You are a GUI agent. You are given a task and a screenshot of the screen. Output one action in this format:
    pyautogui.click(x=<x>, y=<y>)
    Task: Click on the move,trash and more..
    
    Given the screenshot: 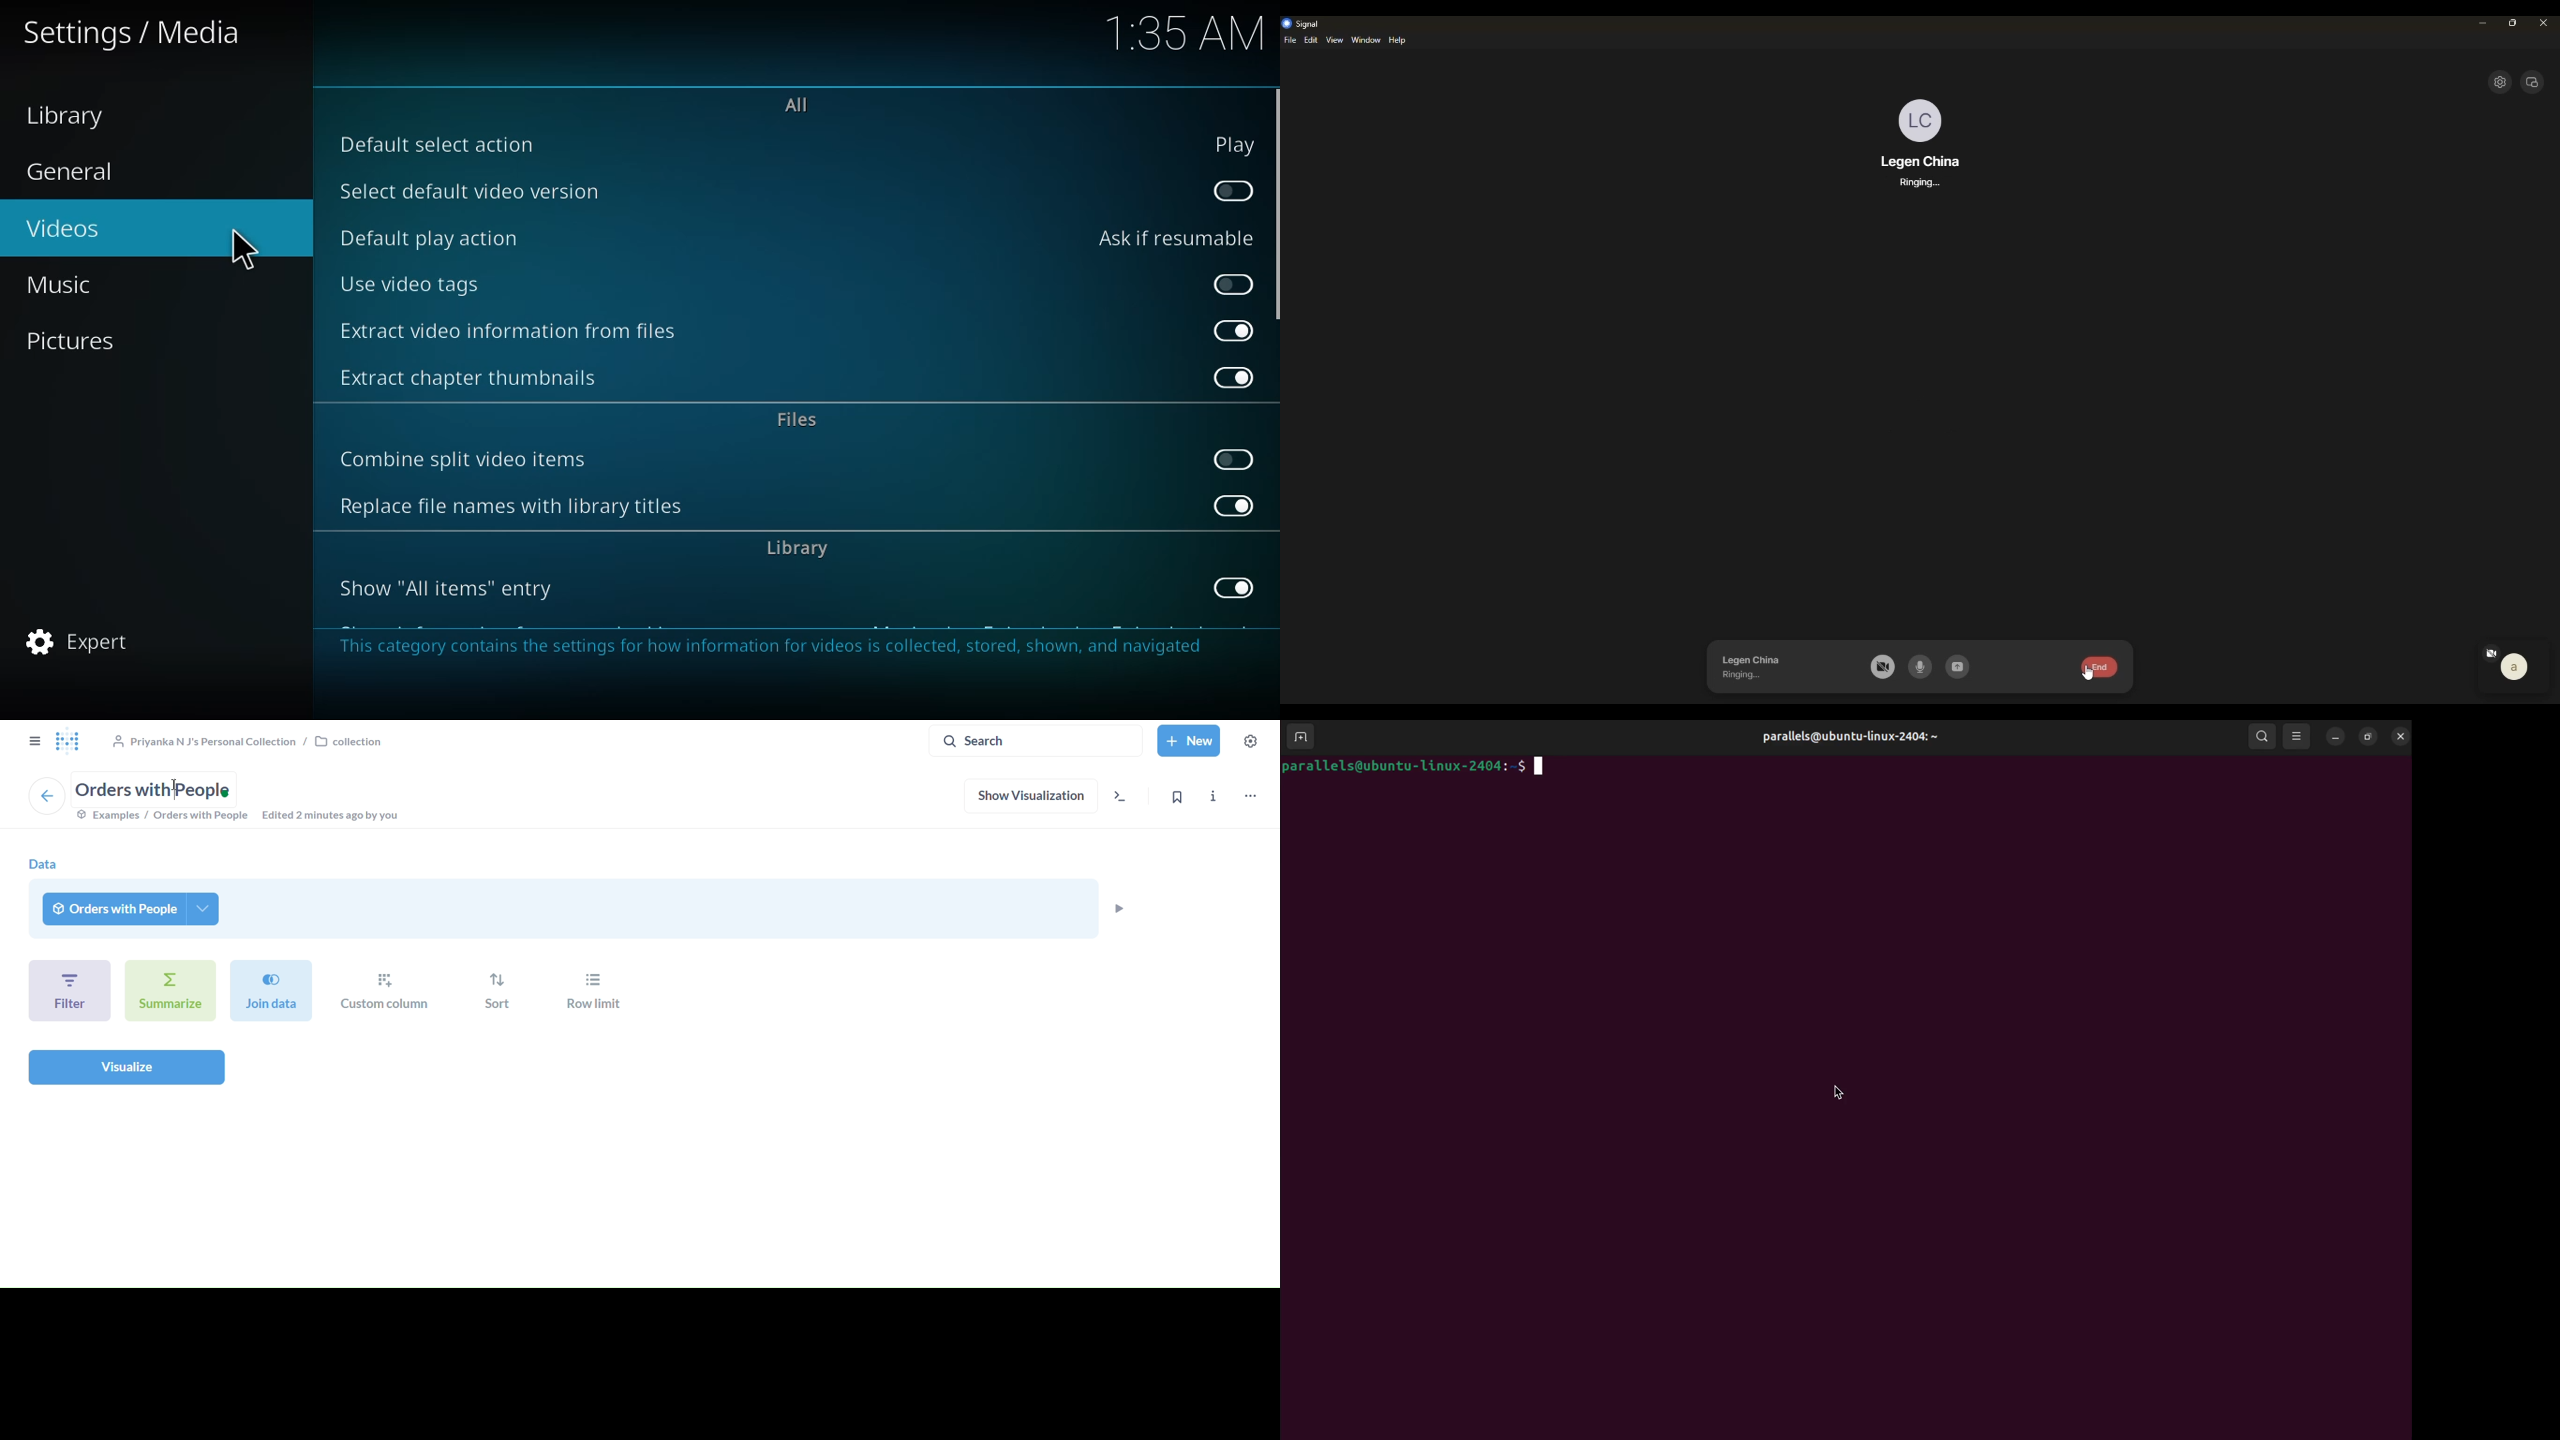 What is the action you would take?
    pyautogui.click(x=1250, y=797)
    